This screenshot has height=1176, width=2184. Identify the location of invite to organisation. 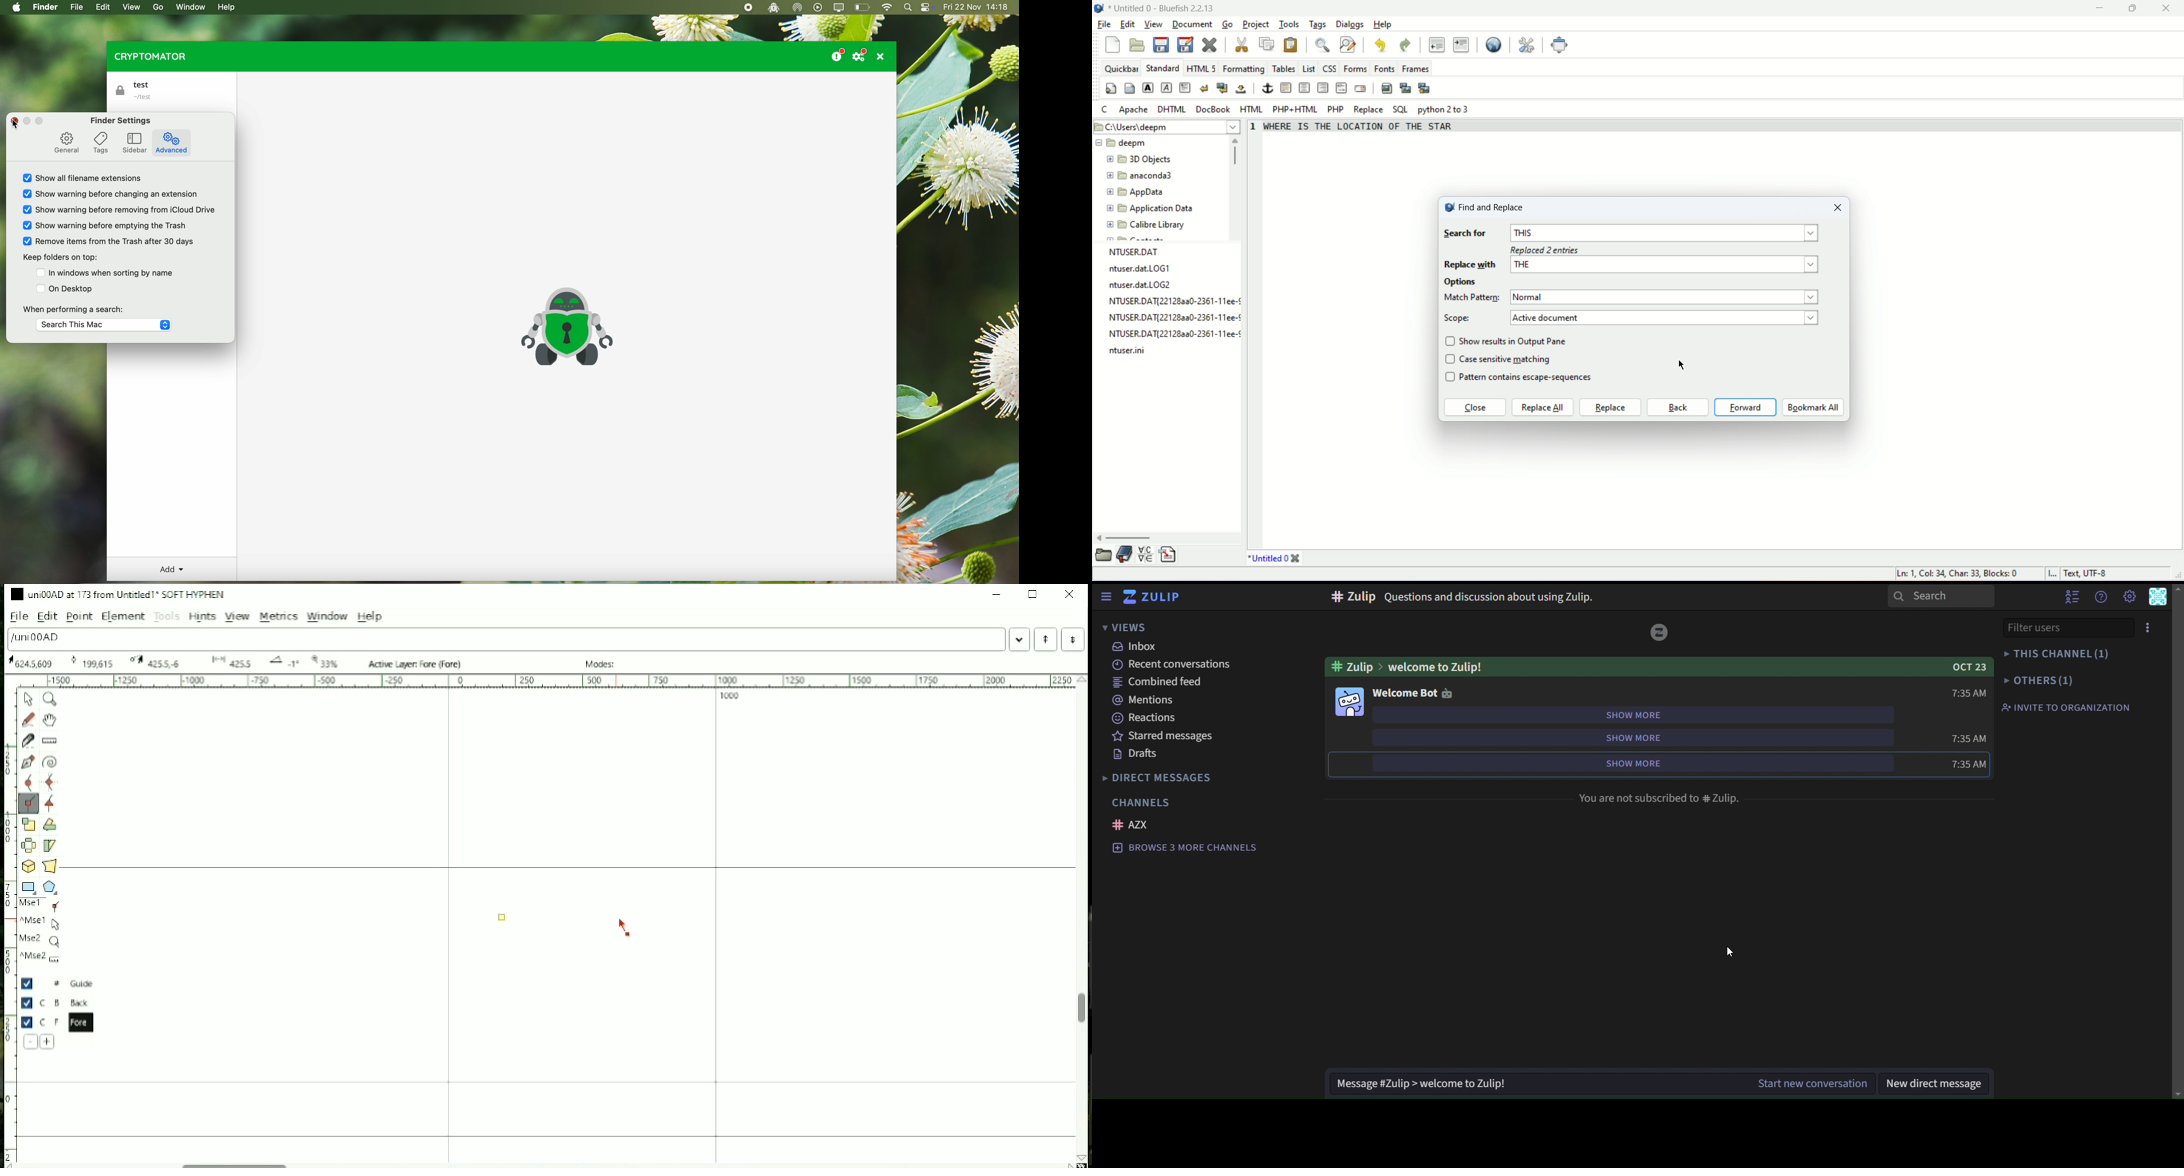
(2065, 707).